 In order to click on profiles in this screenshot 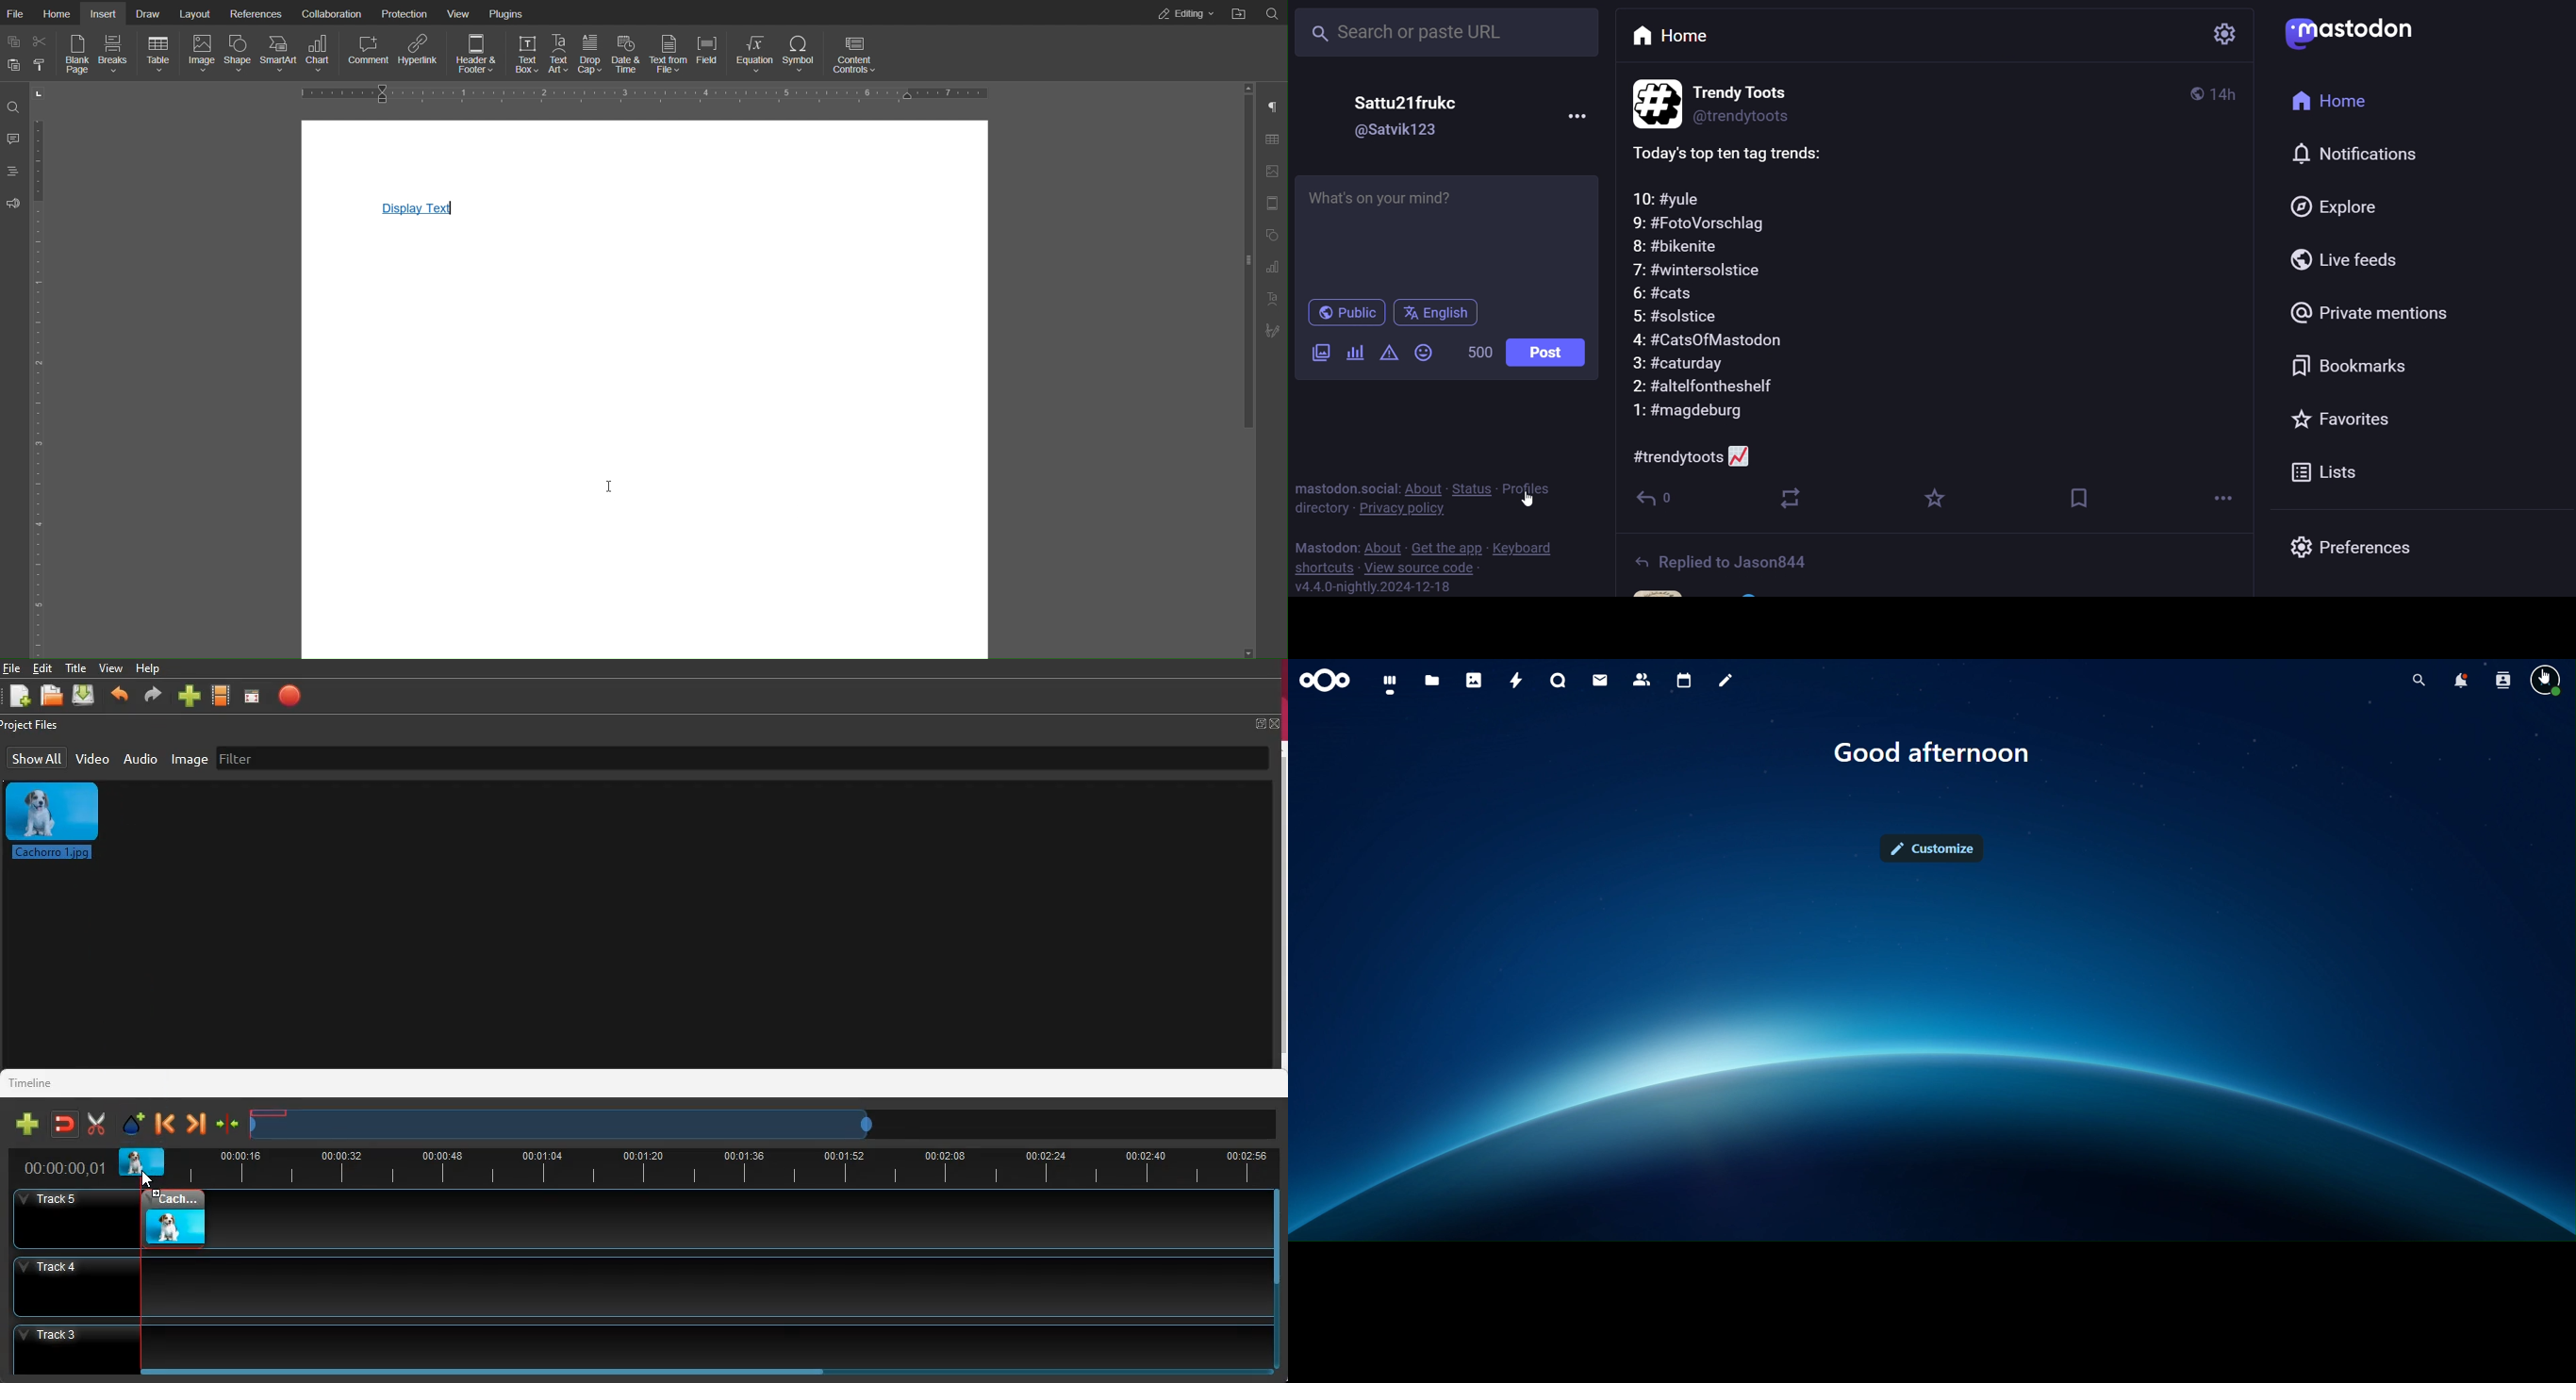, I will do `click(1535, 488)`.